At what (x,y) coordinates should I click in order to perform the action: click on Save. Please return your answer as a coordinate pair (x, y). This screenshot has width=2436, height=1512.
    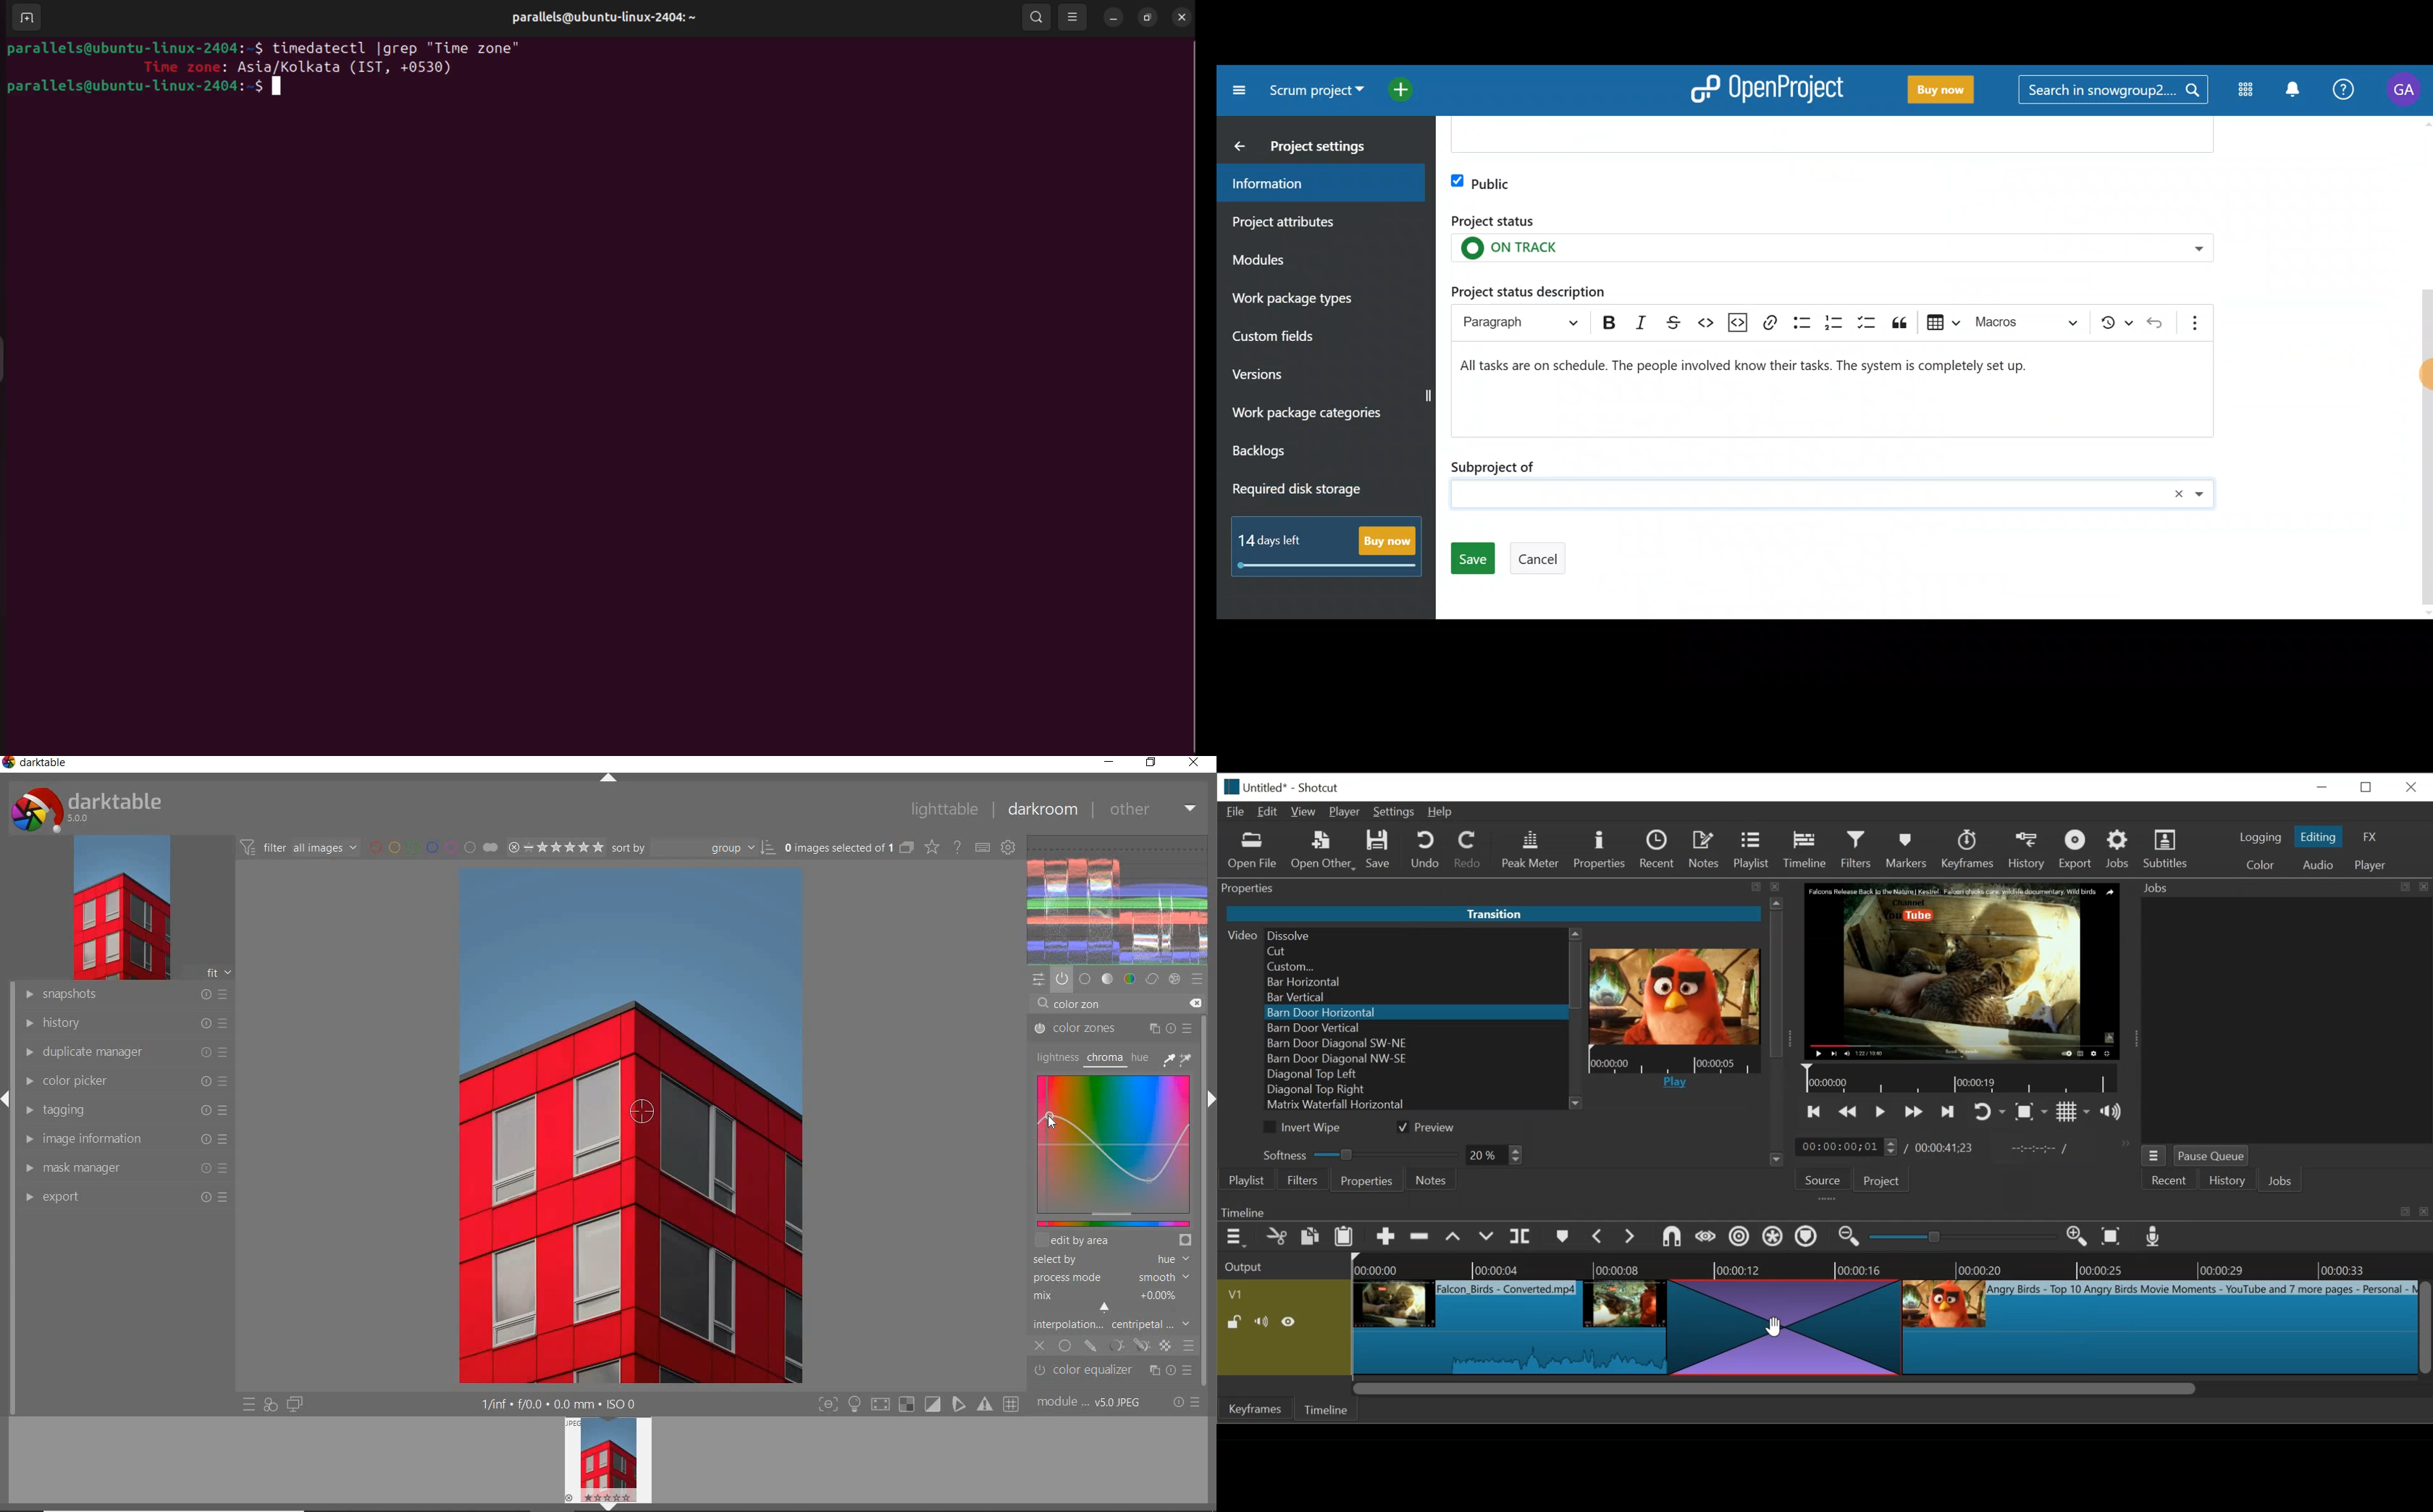
    Looking at the image, I should click on (1381, 850).